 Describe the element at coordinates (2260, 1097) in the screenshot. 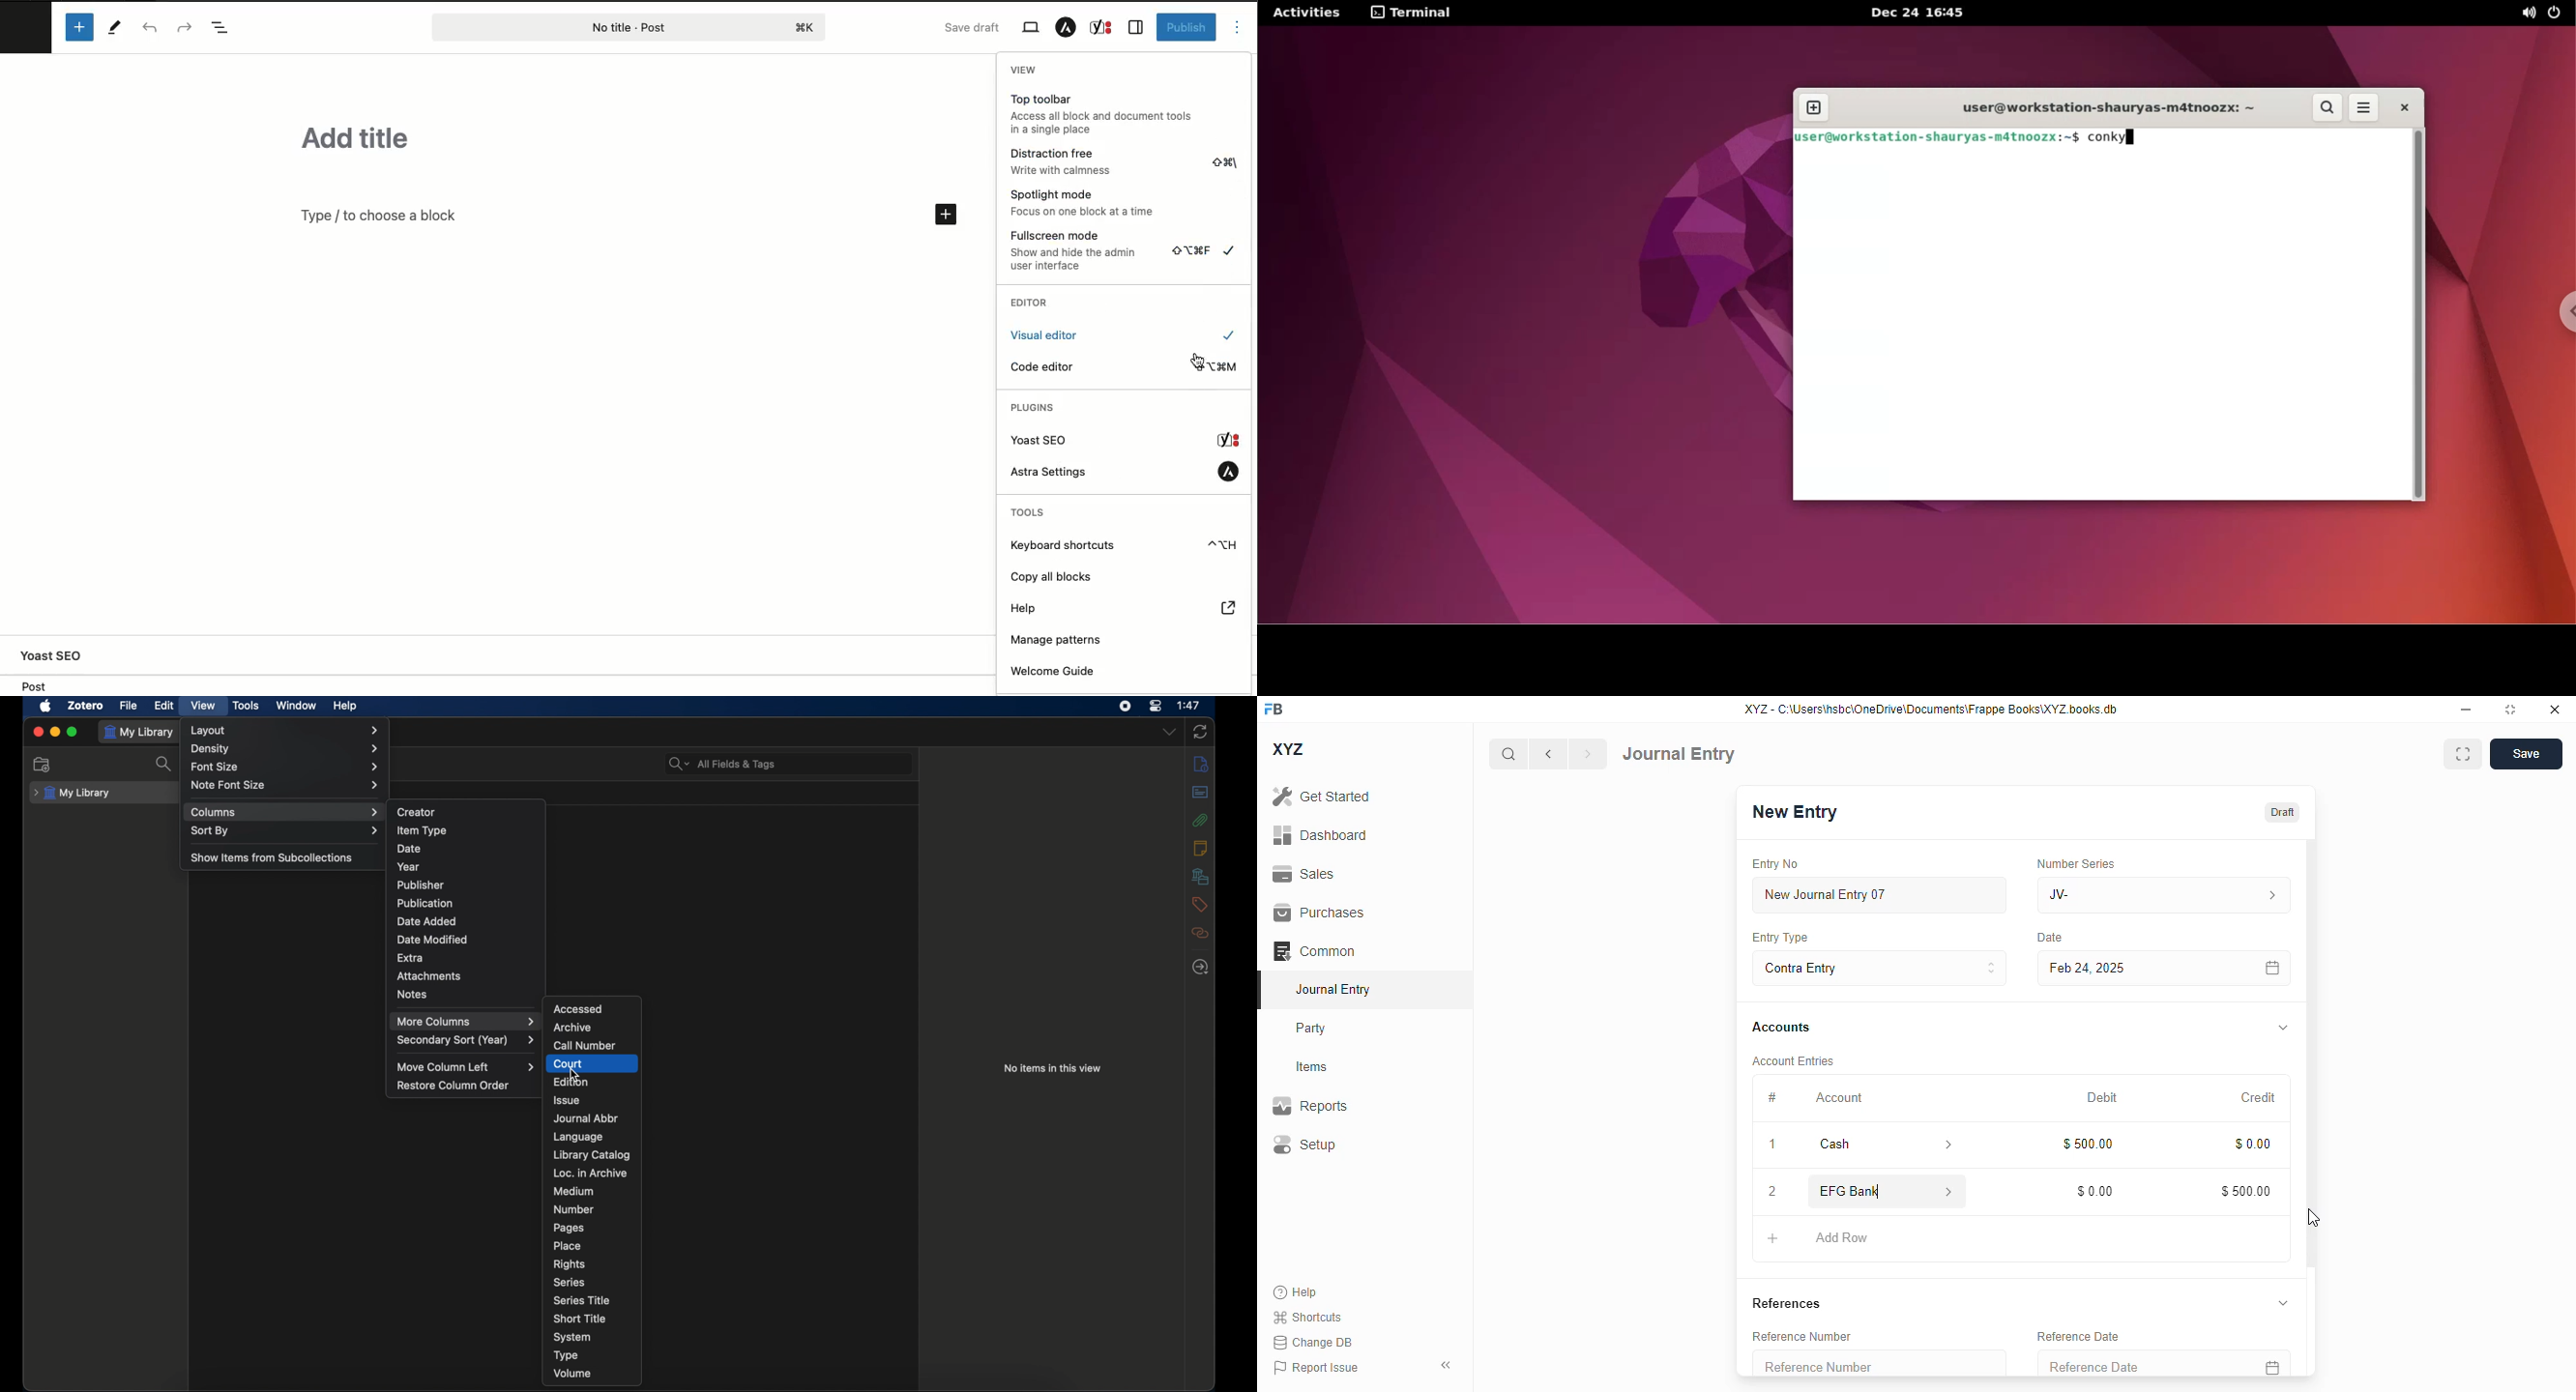

I see `credit` at that location.